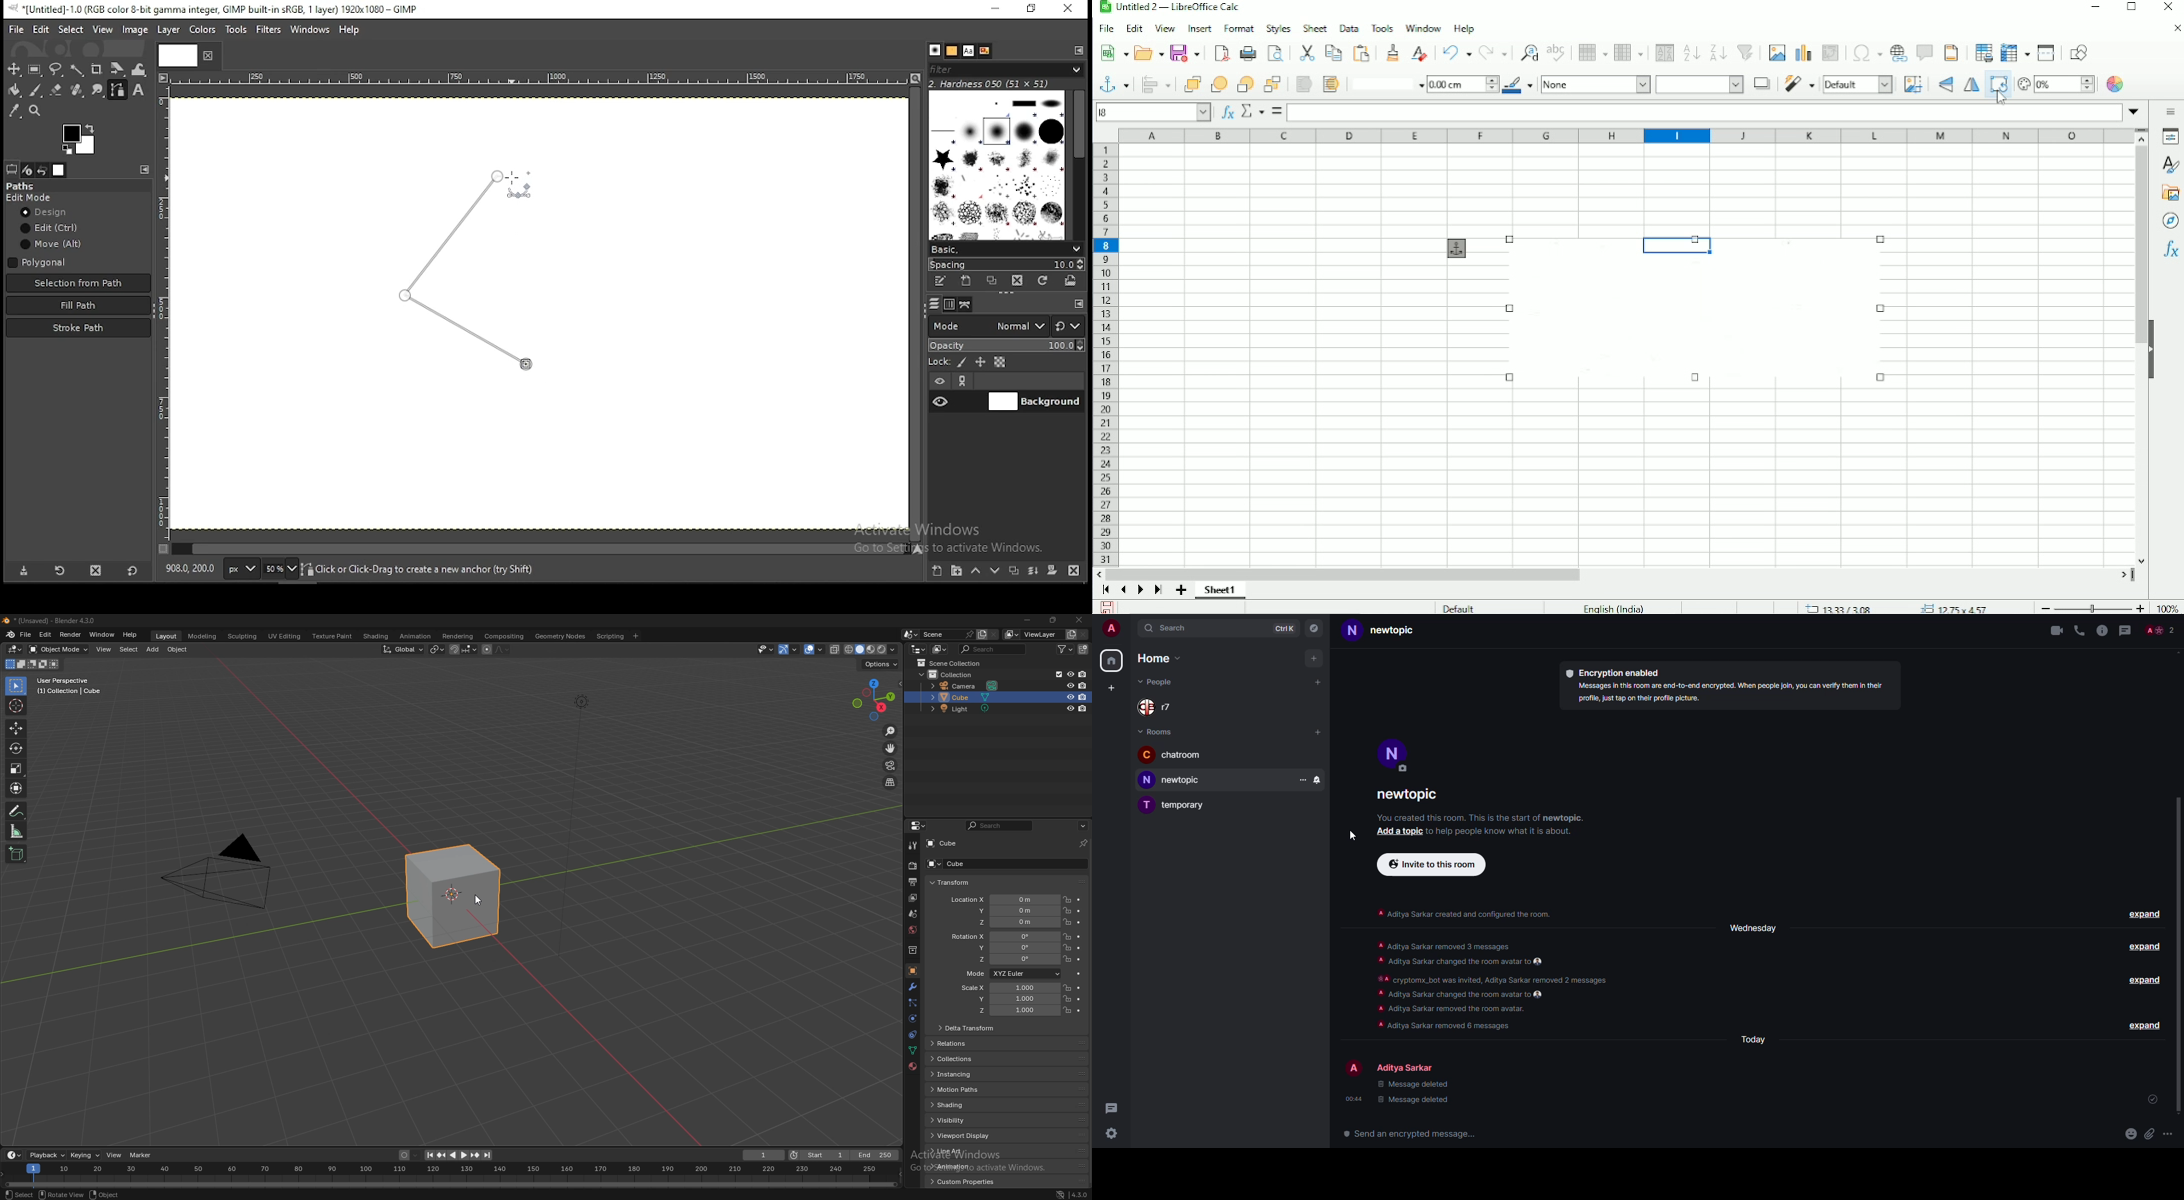 The height and width of the screenshot is (1204, 2184). What do you see at coordinates (911, 634) in the screenshot?
I see `browse scene to be linked` at bounding box center [911, 634].